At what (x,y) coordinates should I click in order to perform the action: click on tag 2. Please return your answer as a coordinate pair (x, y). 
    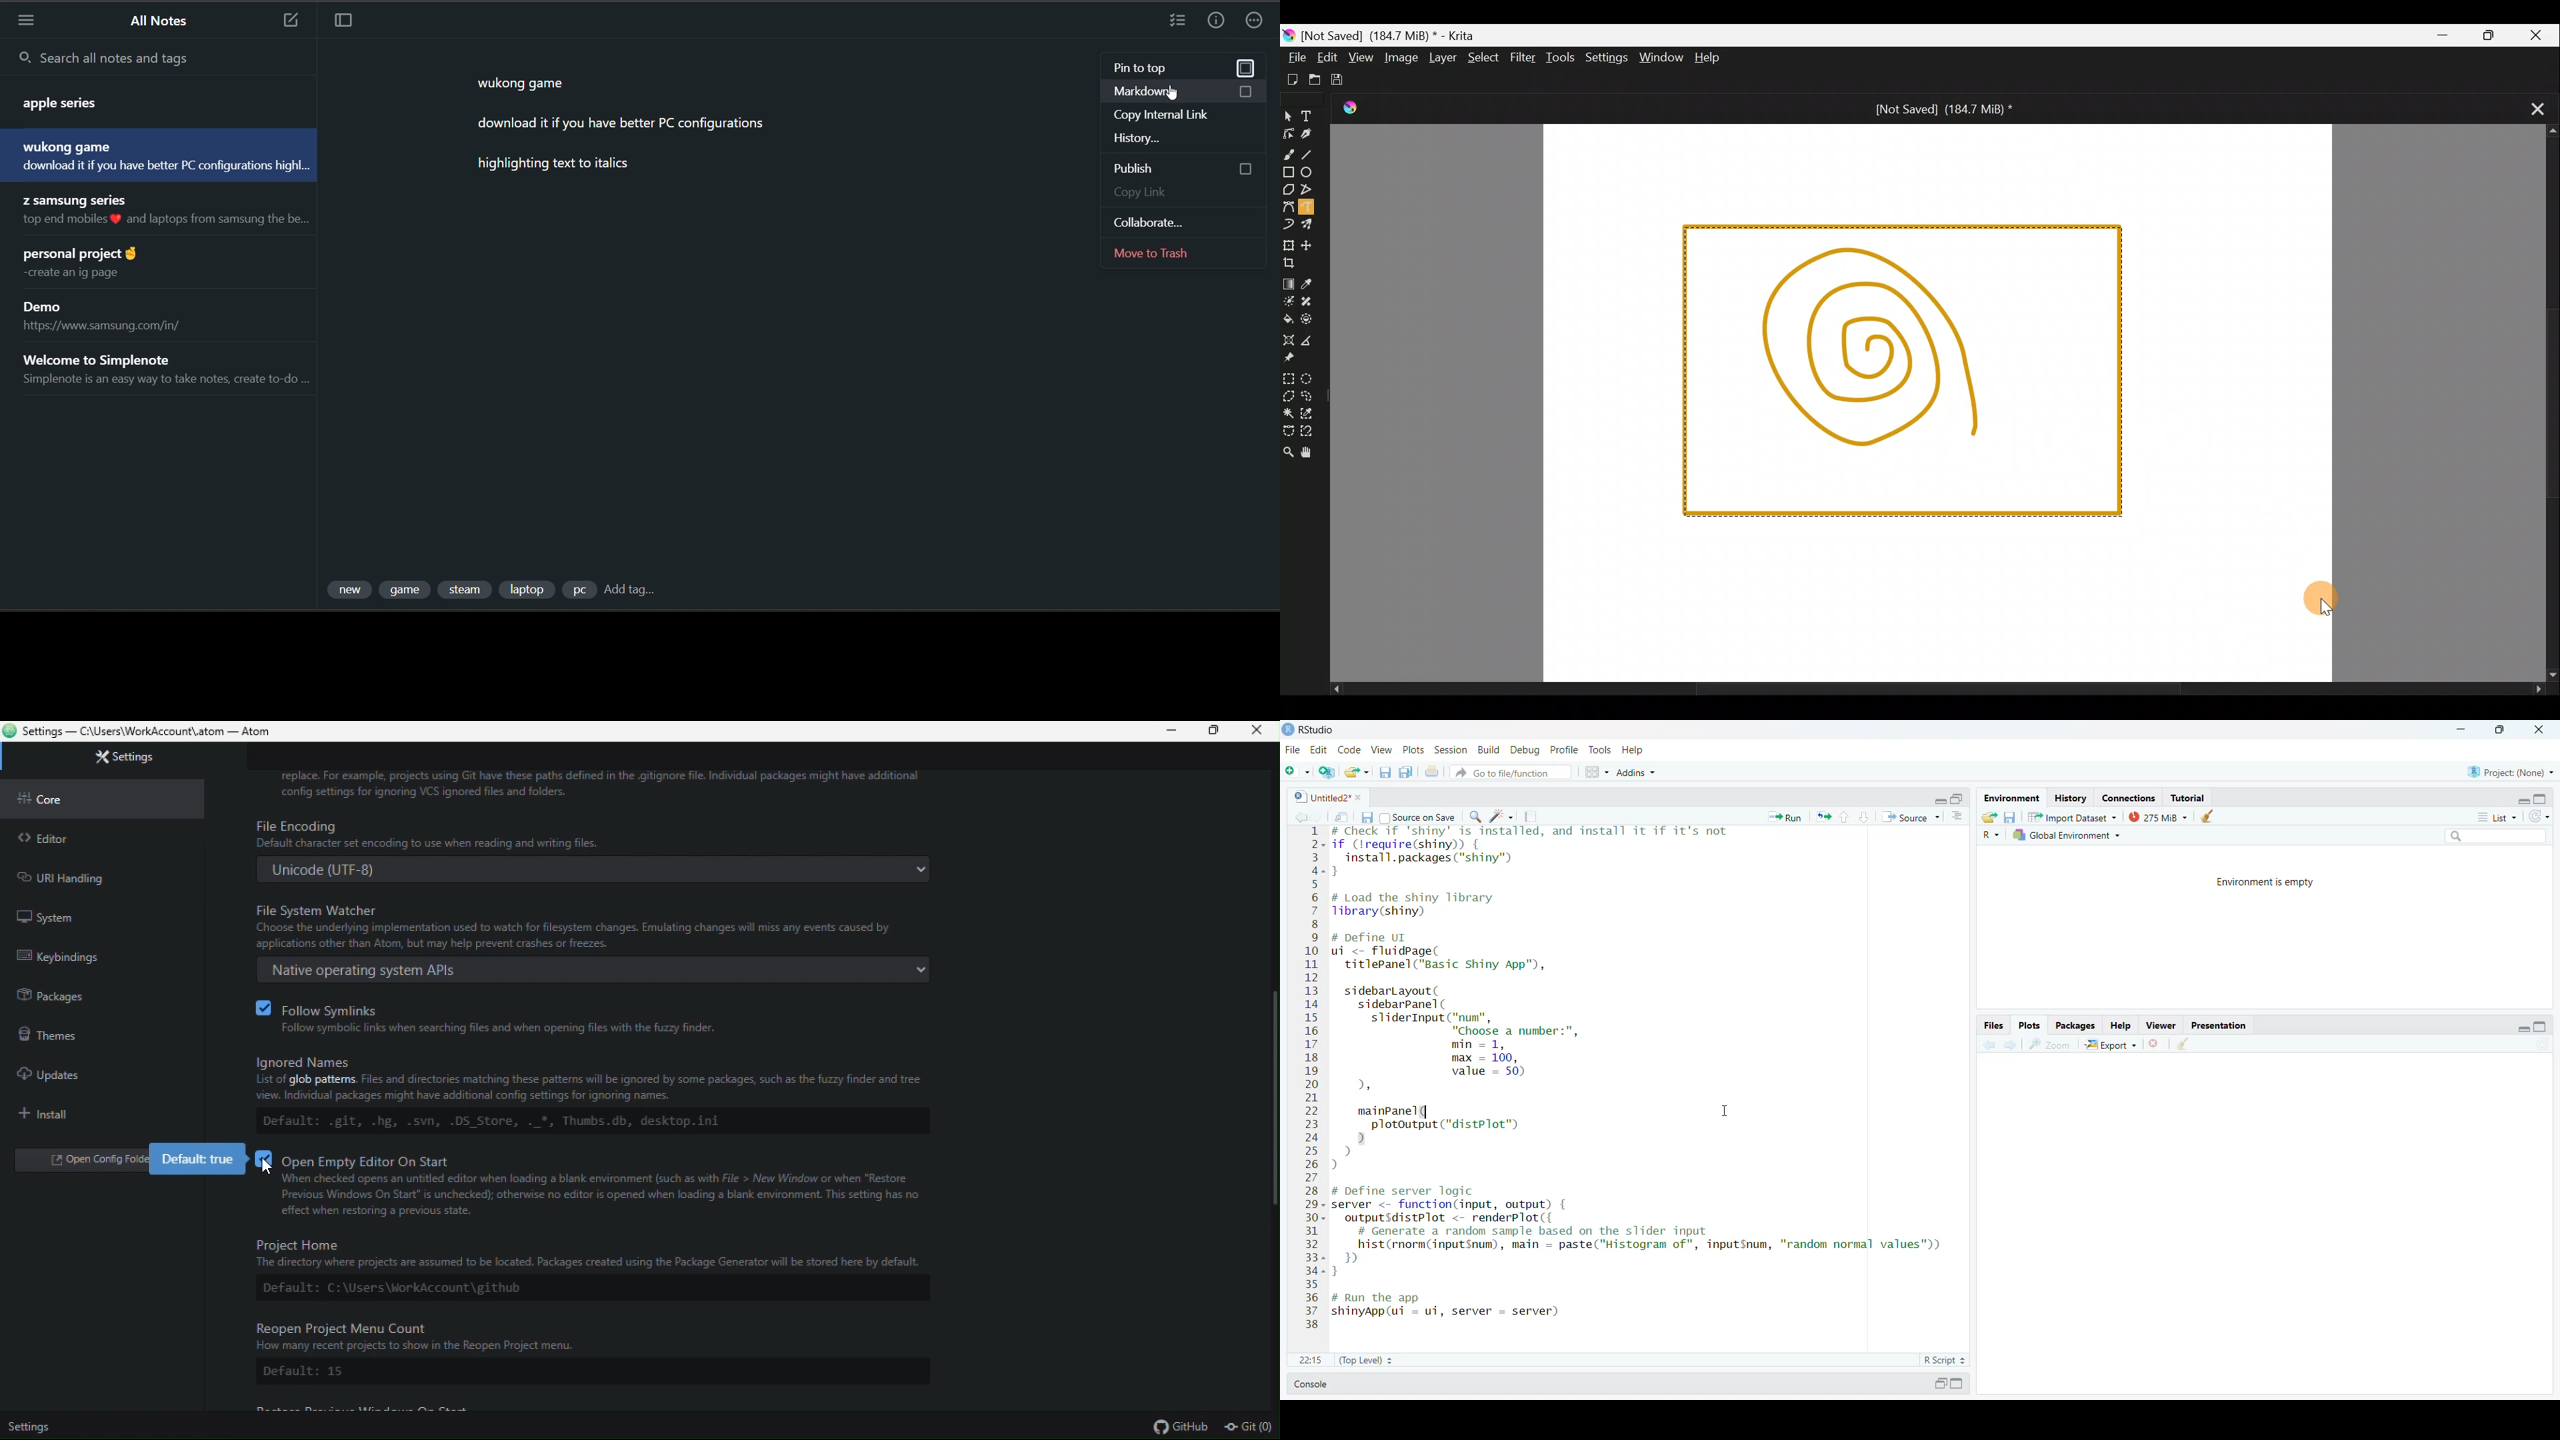
    Looking at the image, I should click on (407, 590).